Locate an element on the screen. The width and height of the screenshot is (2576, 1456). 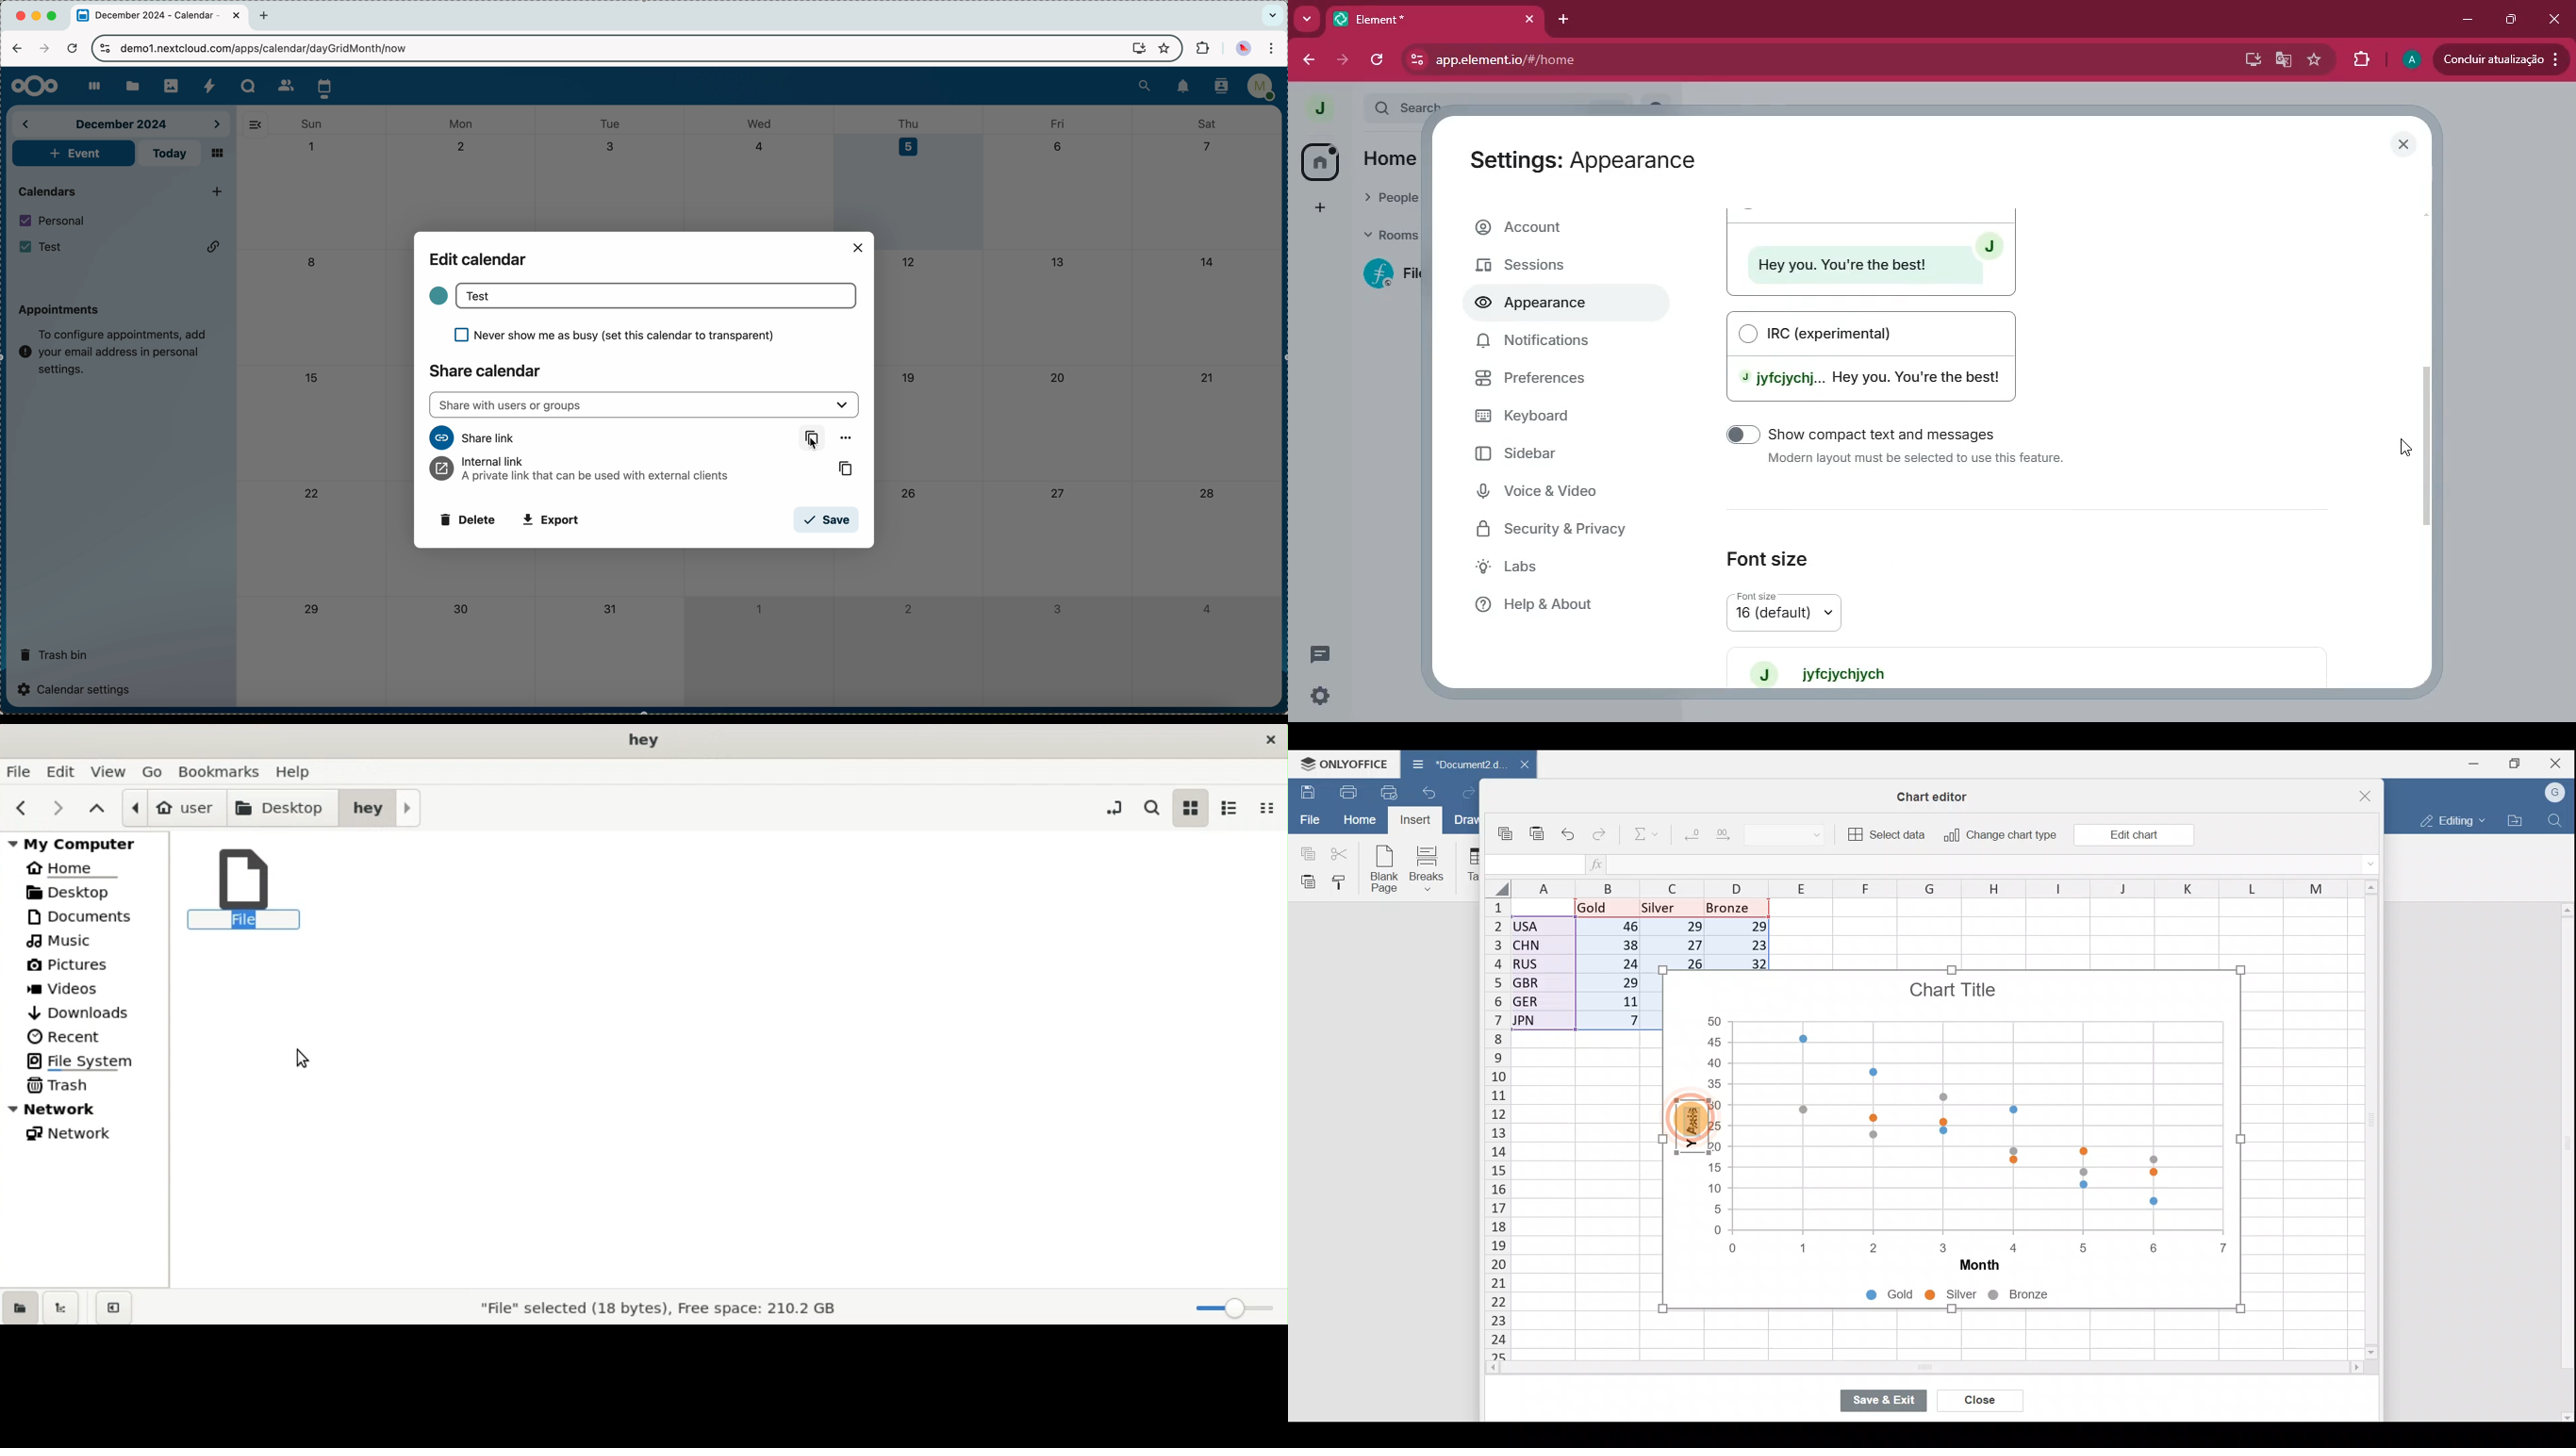
activity is located at coordinates (210, 85).